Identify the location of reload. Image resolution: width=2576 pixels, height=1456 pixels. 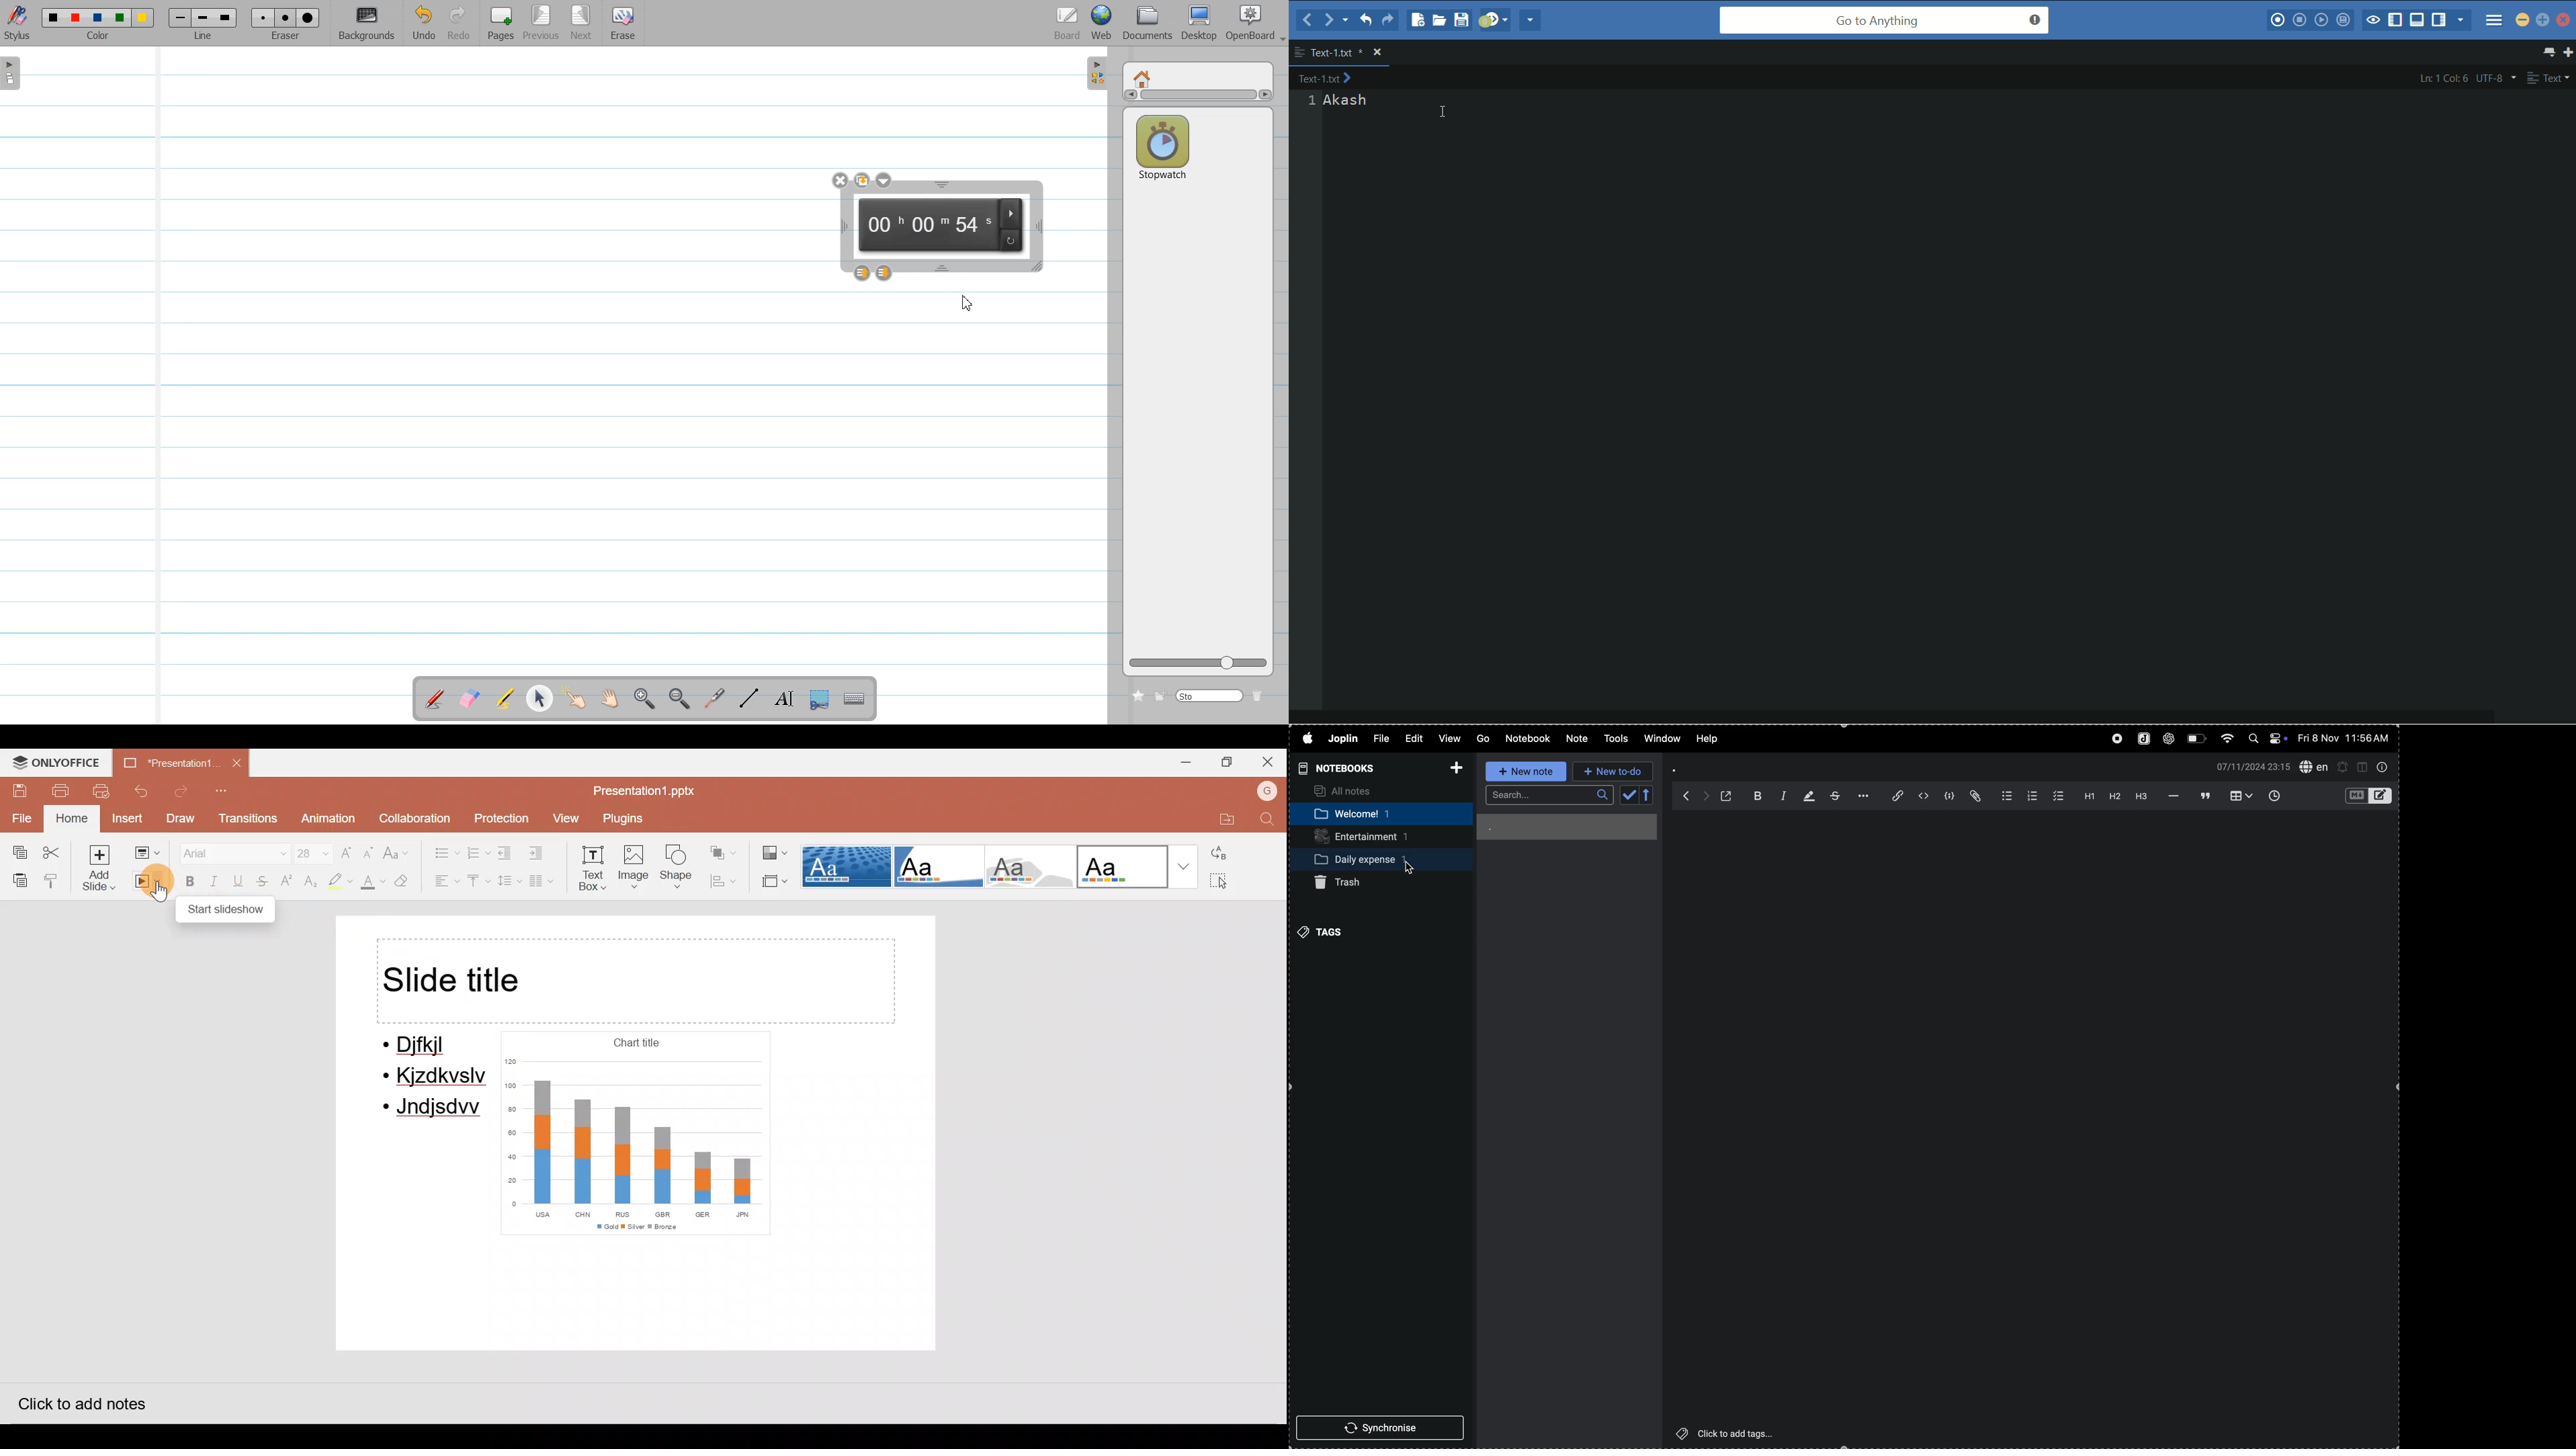
(1012, 240).